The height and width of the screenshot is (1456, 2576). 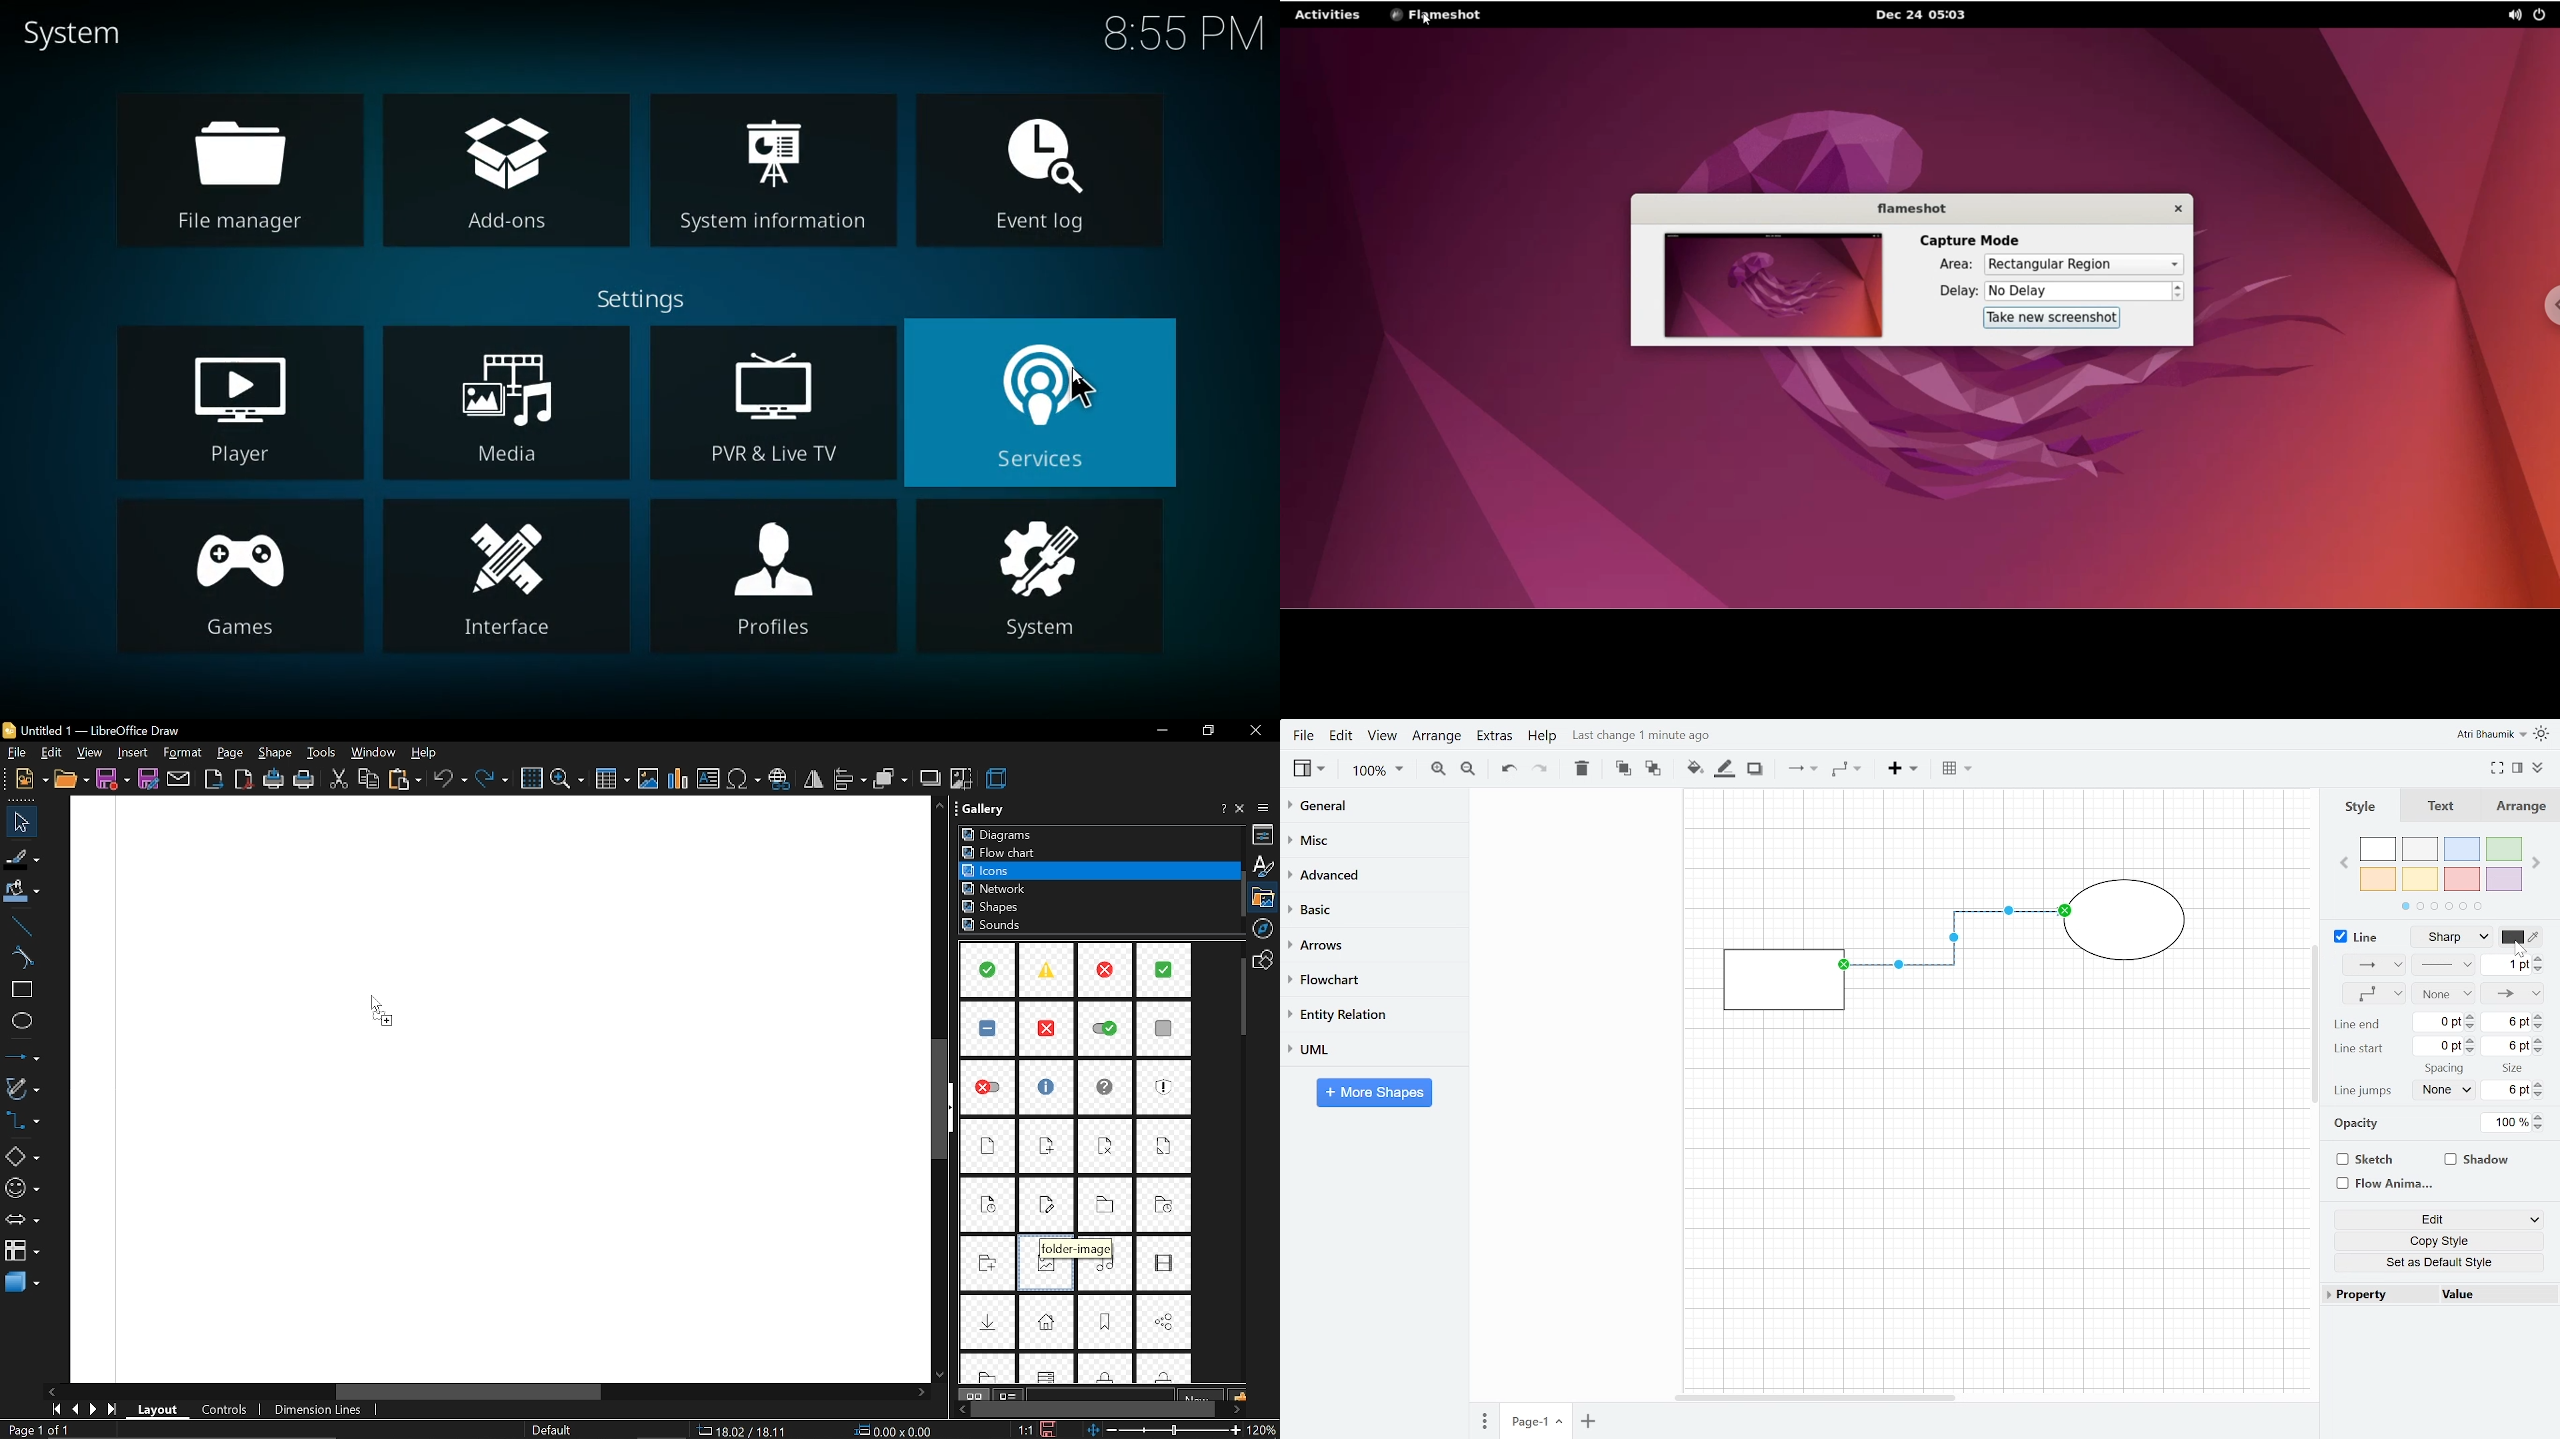 What do you see at coordinates (1782, 979) in the screenshot?
I see `square shape` at bounding box center [1782, 979].